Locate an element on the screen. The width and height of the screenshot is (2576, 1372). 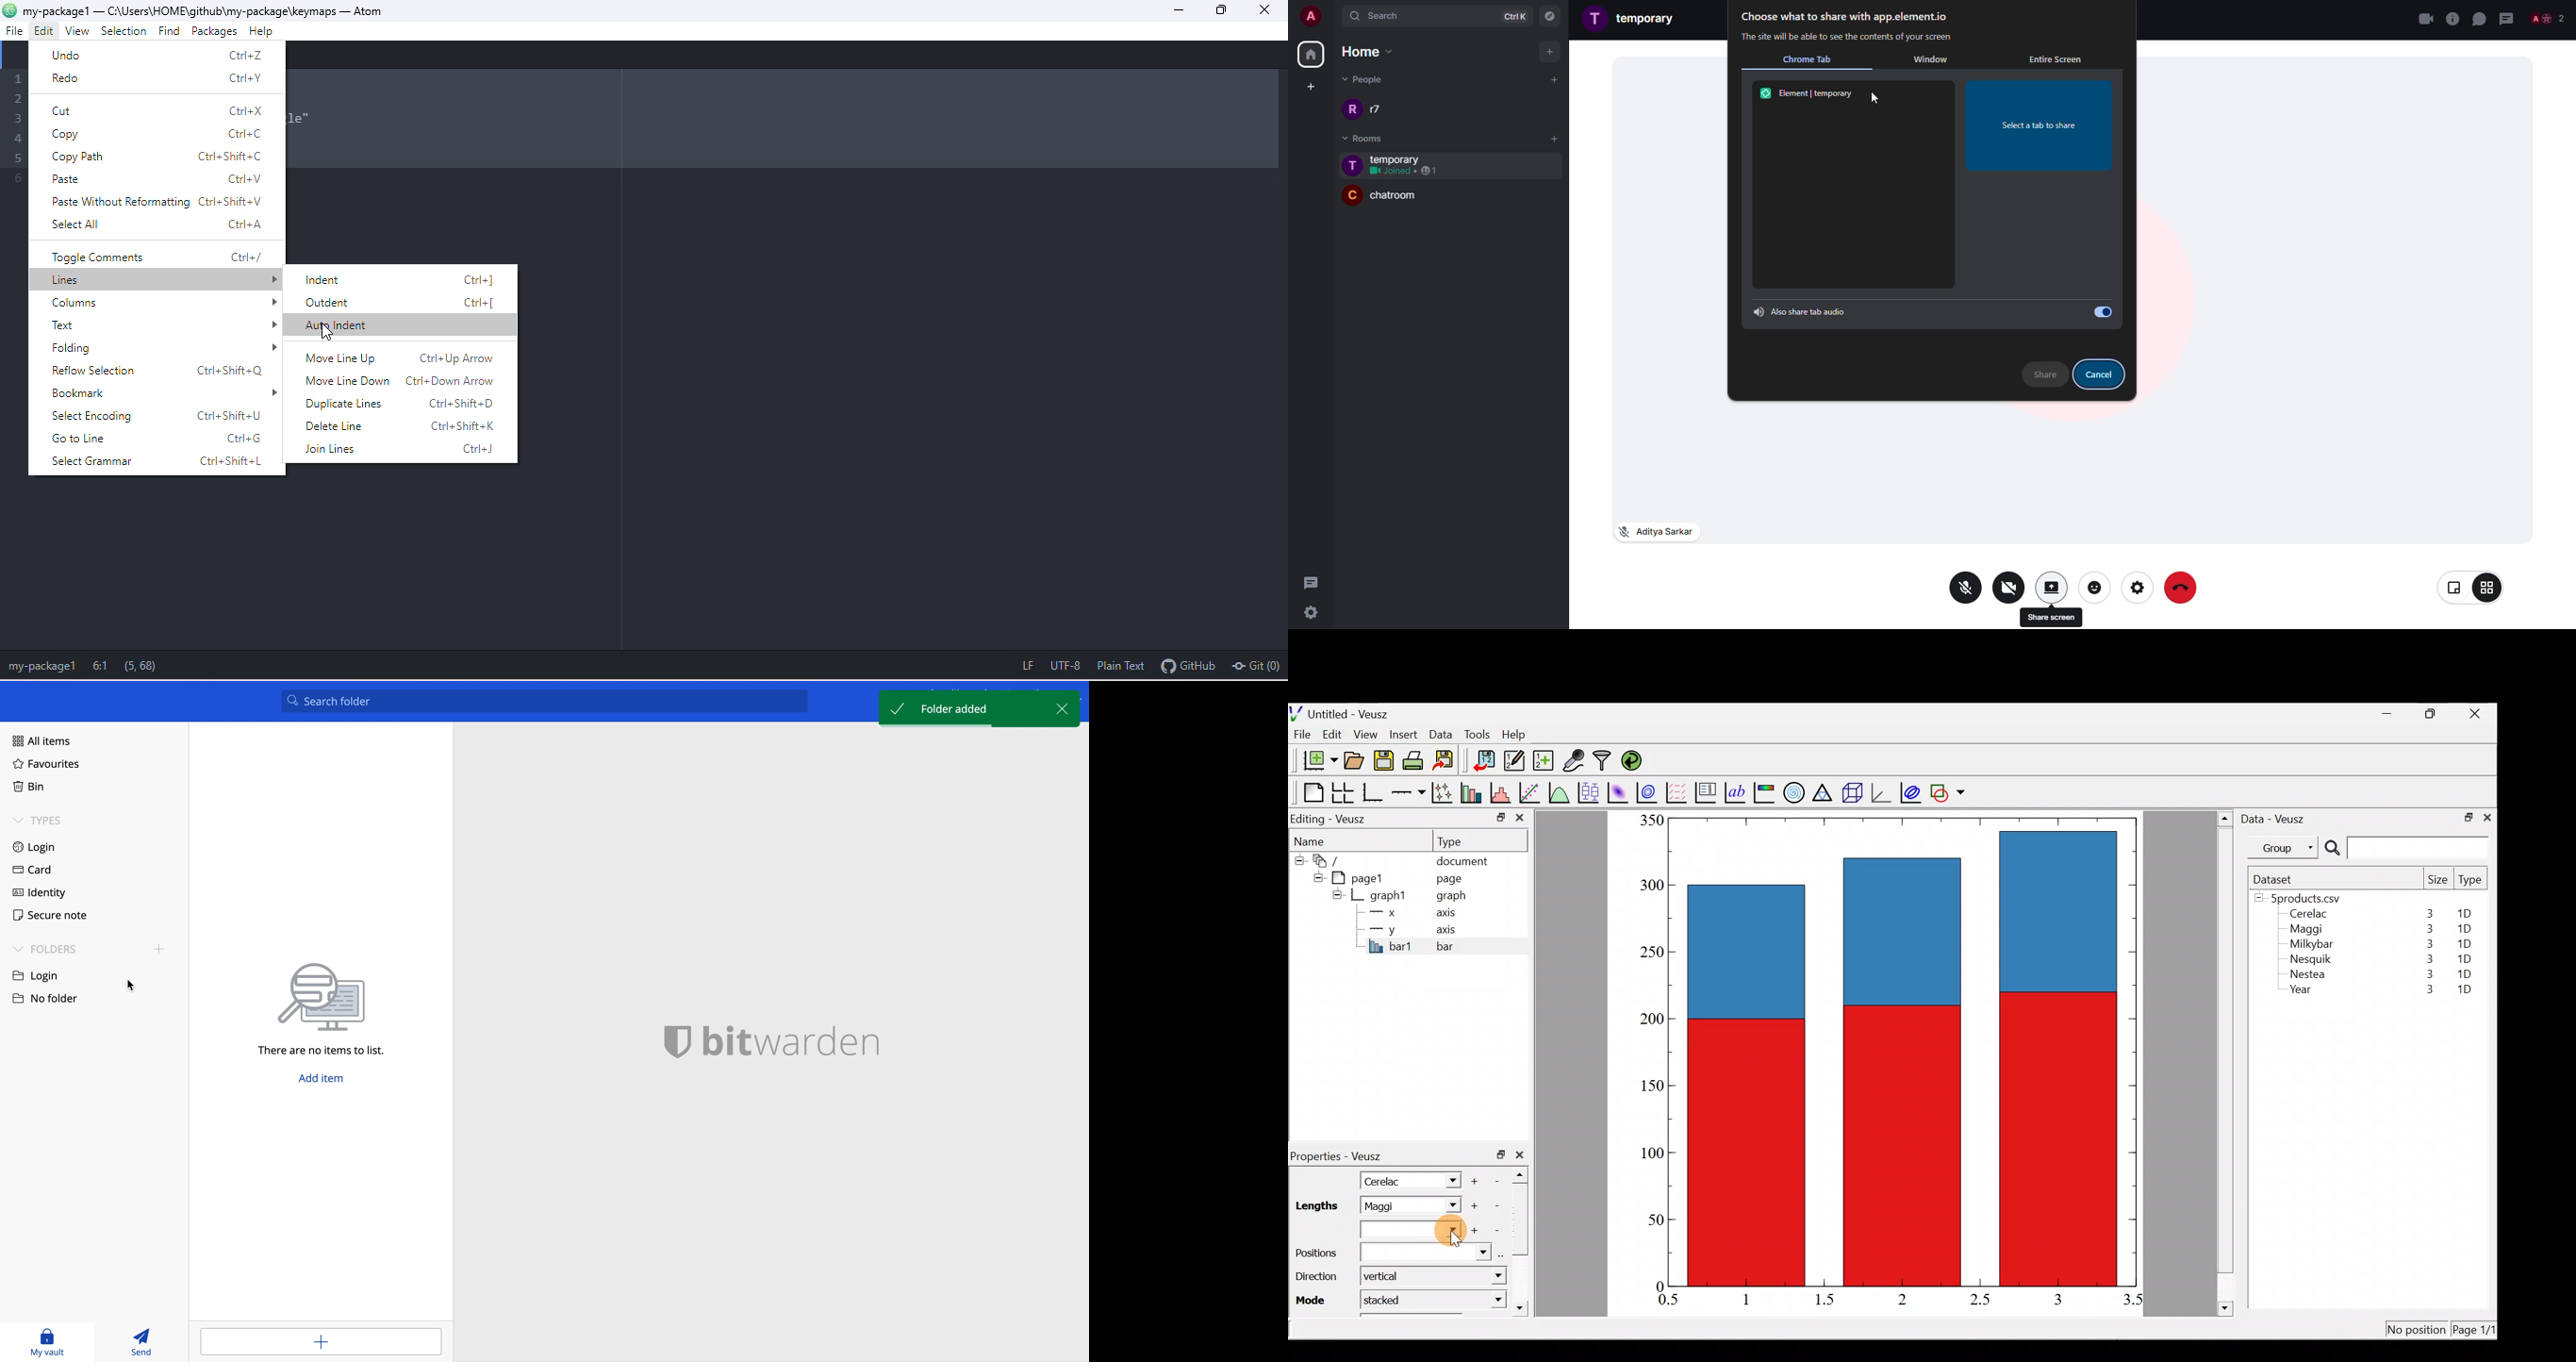
atom logo is located at coordinates (10, 11).